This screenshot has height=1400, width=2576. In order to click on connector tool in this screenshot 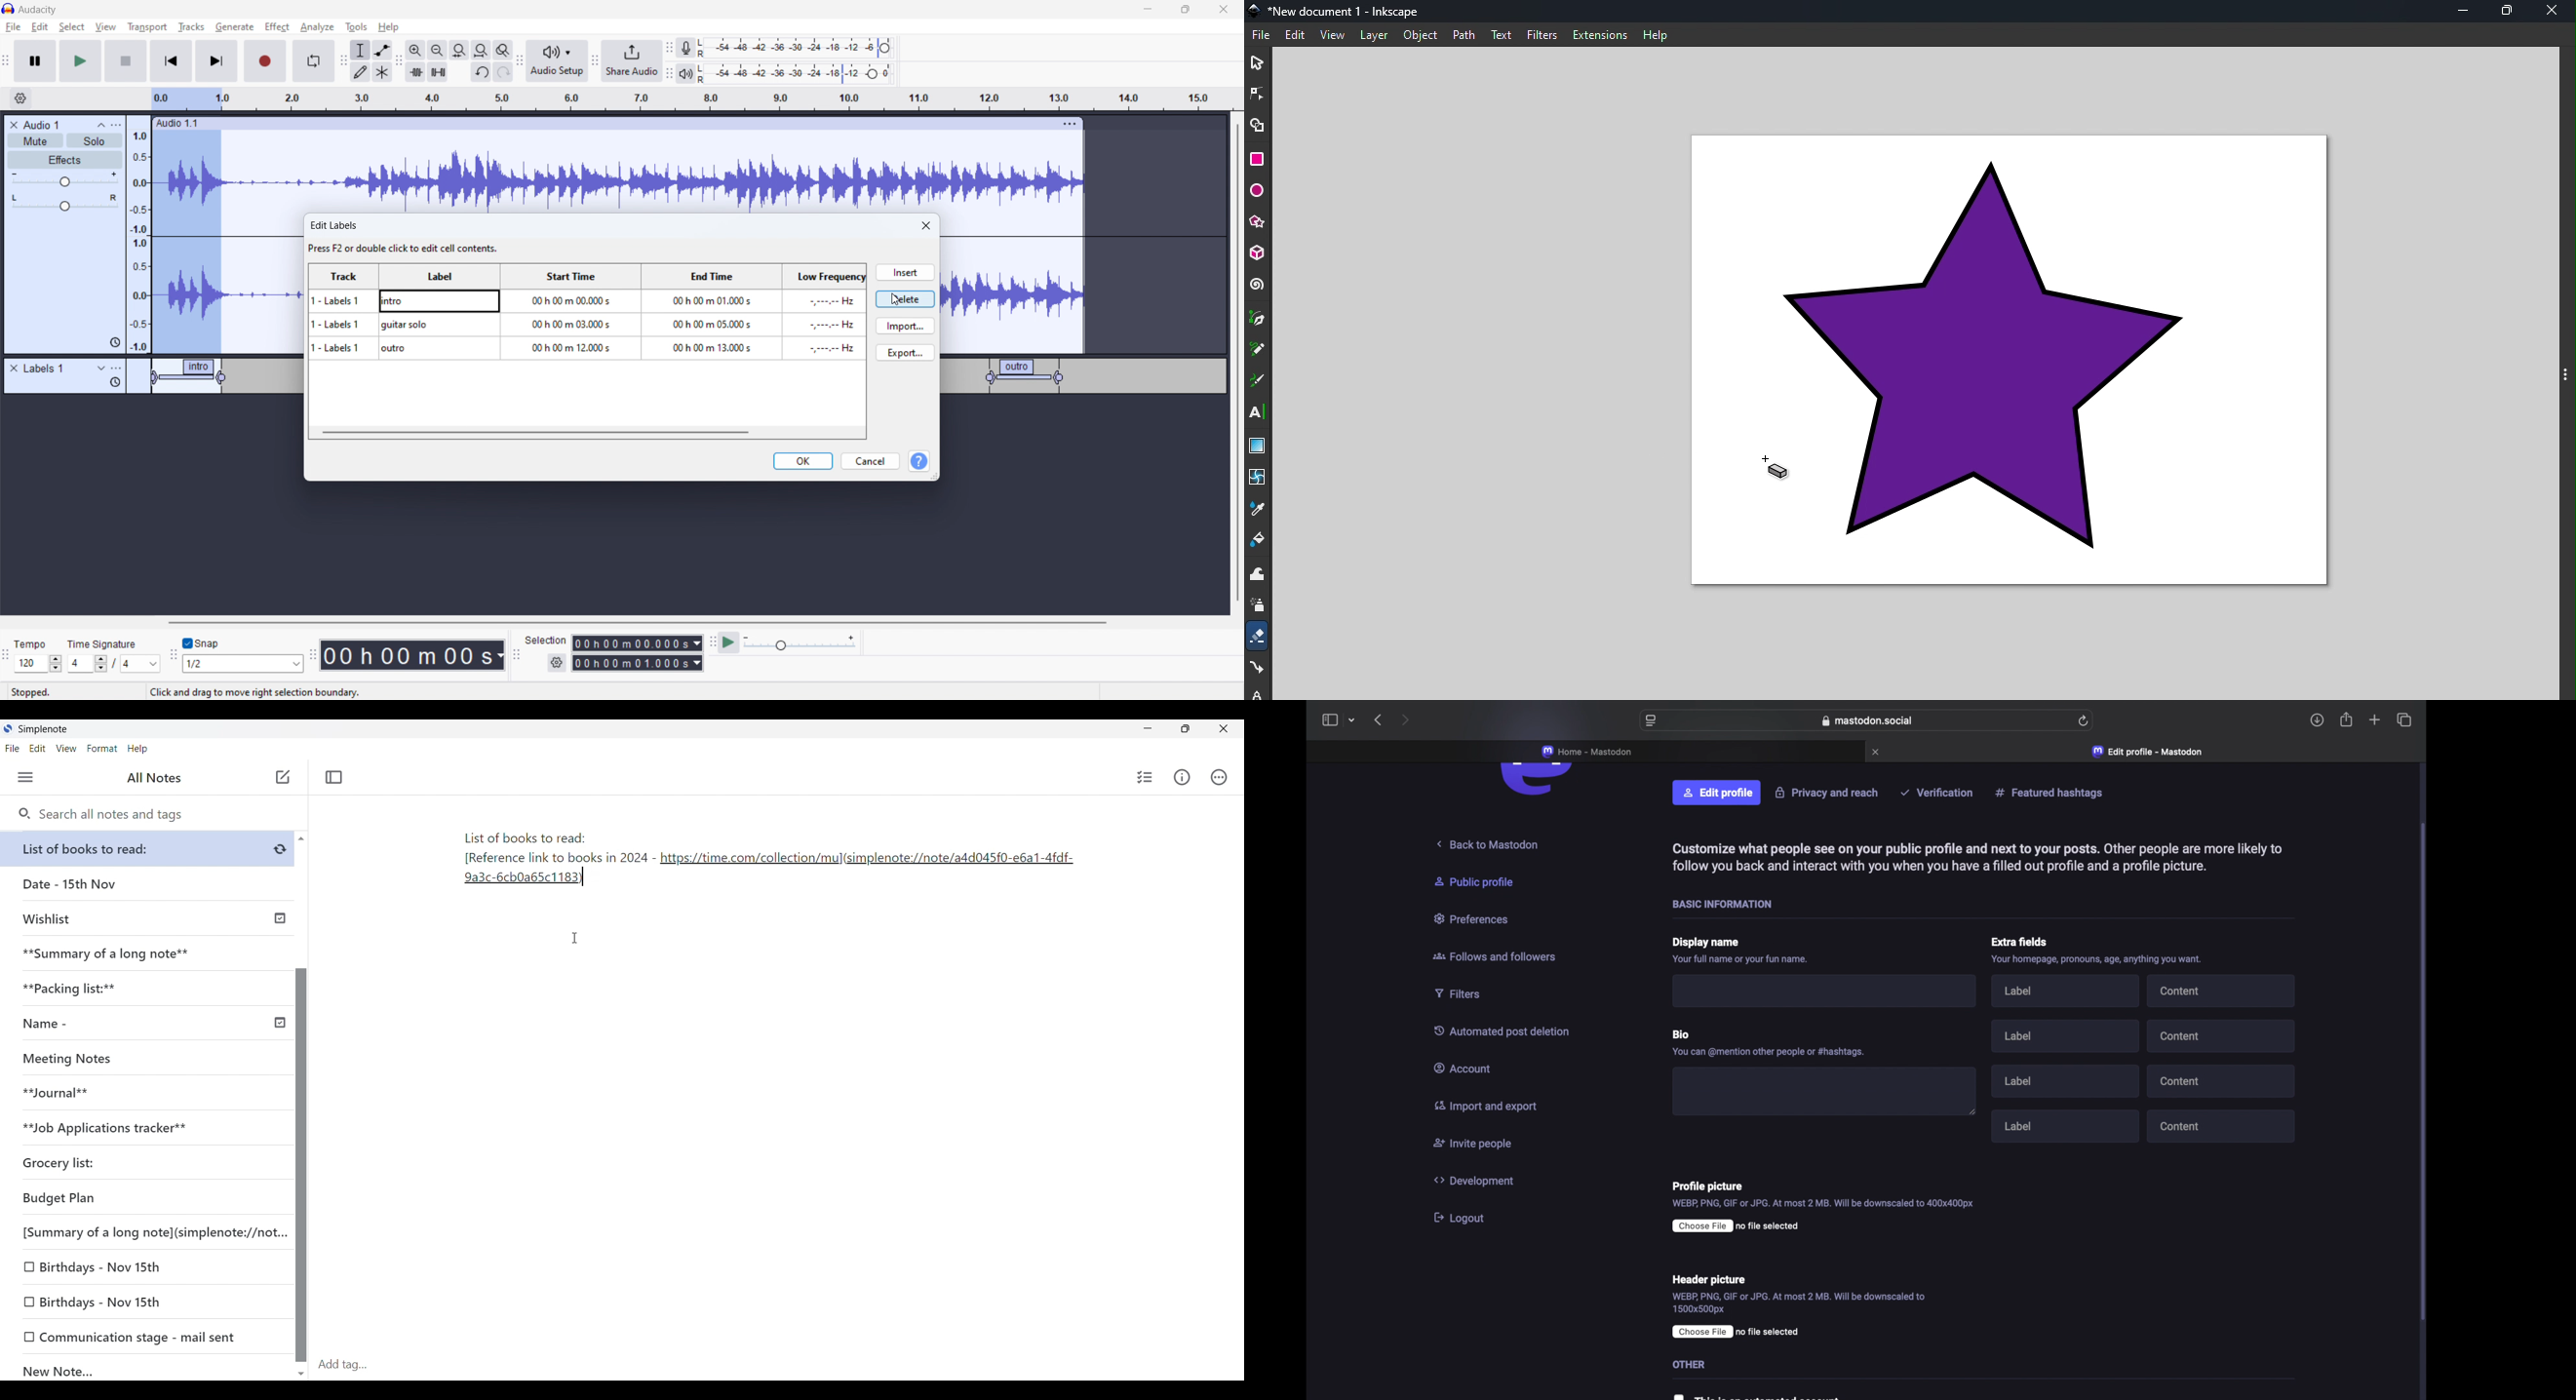, I will do `click(1259, 669)`.